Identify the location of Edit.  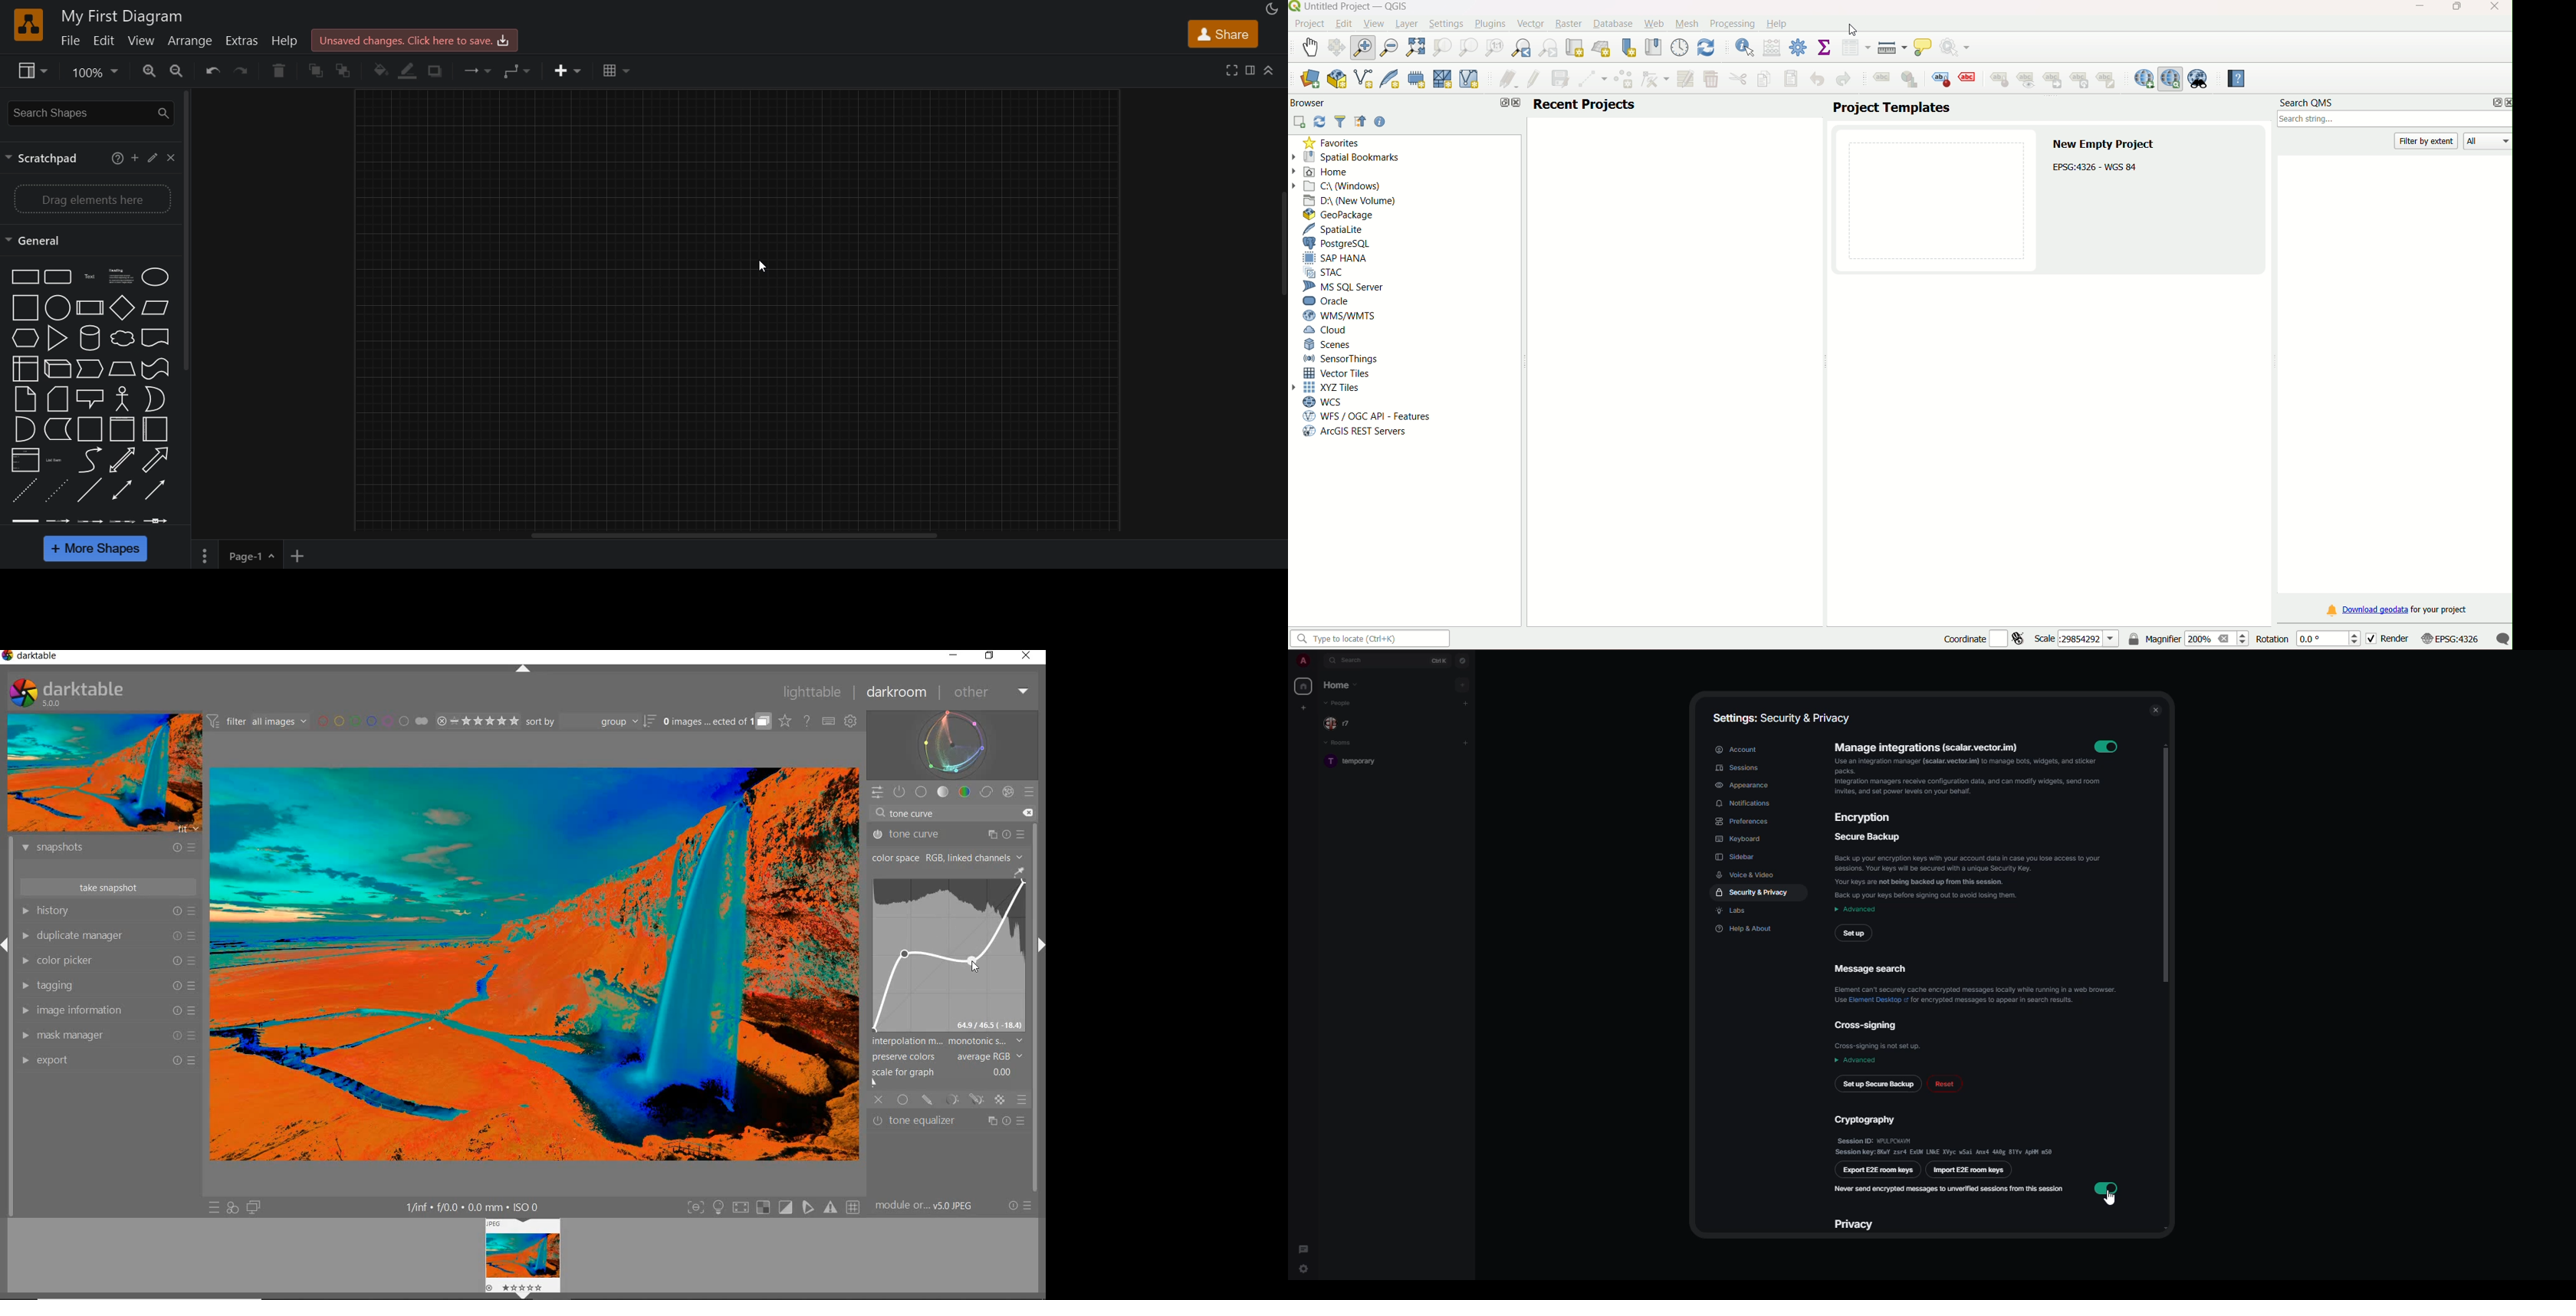
(1343, 24).